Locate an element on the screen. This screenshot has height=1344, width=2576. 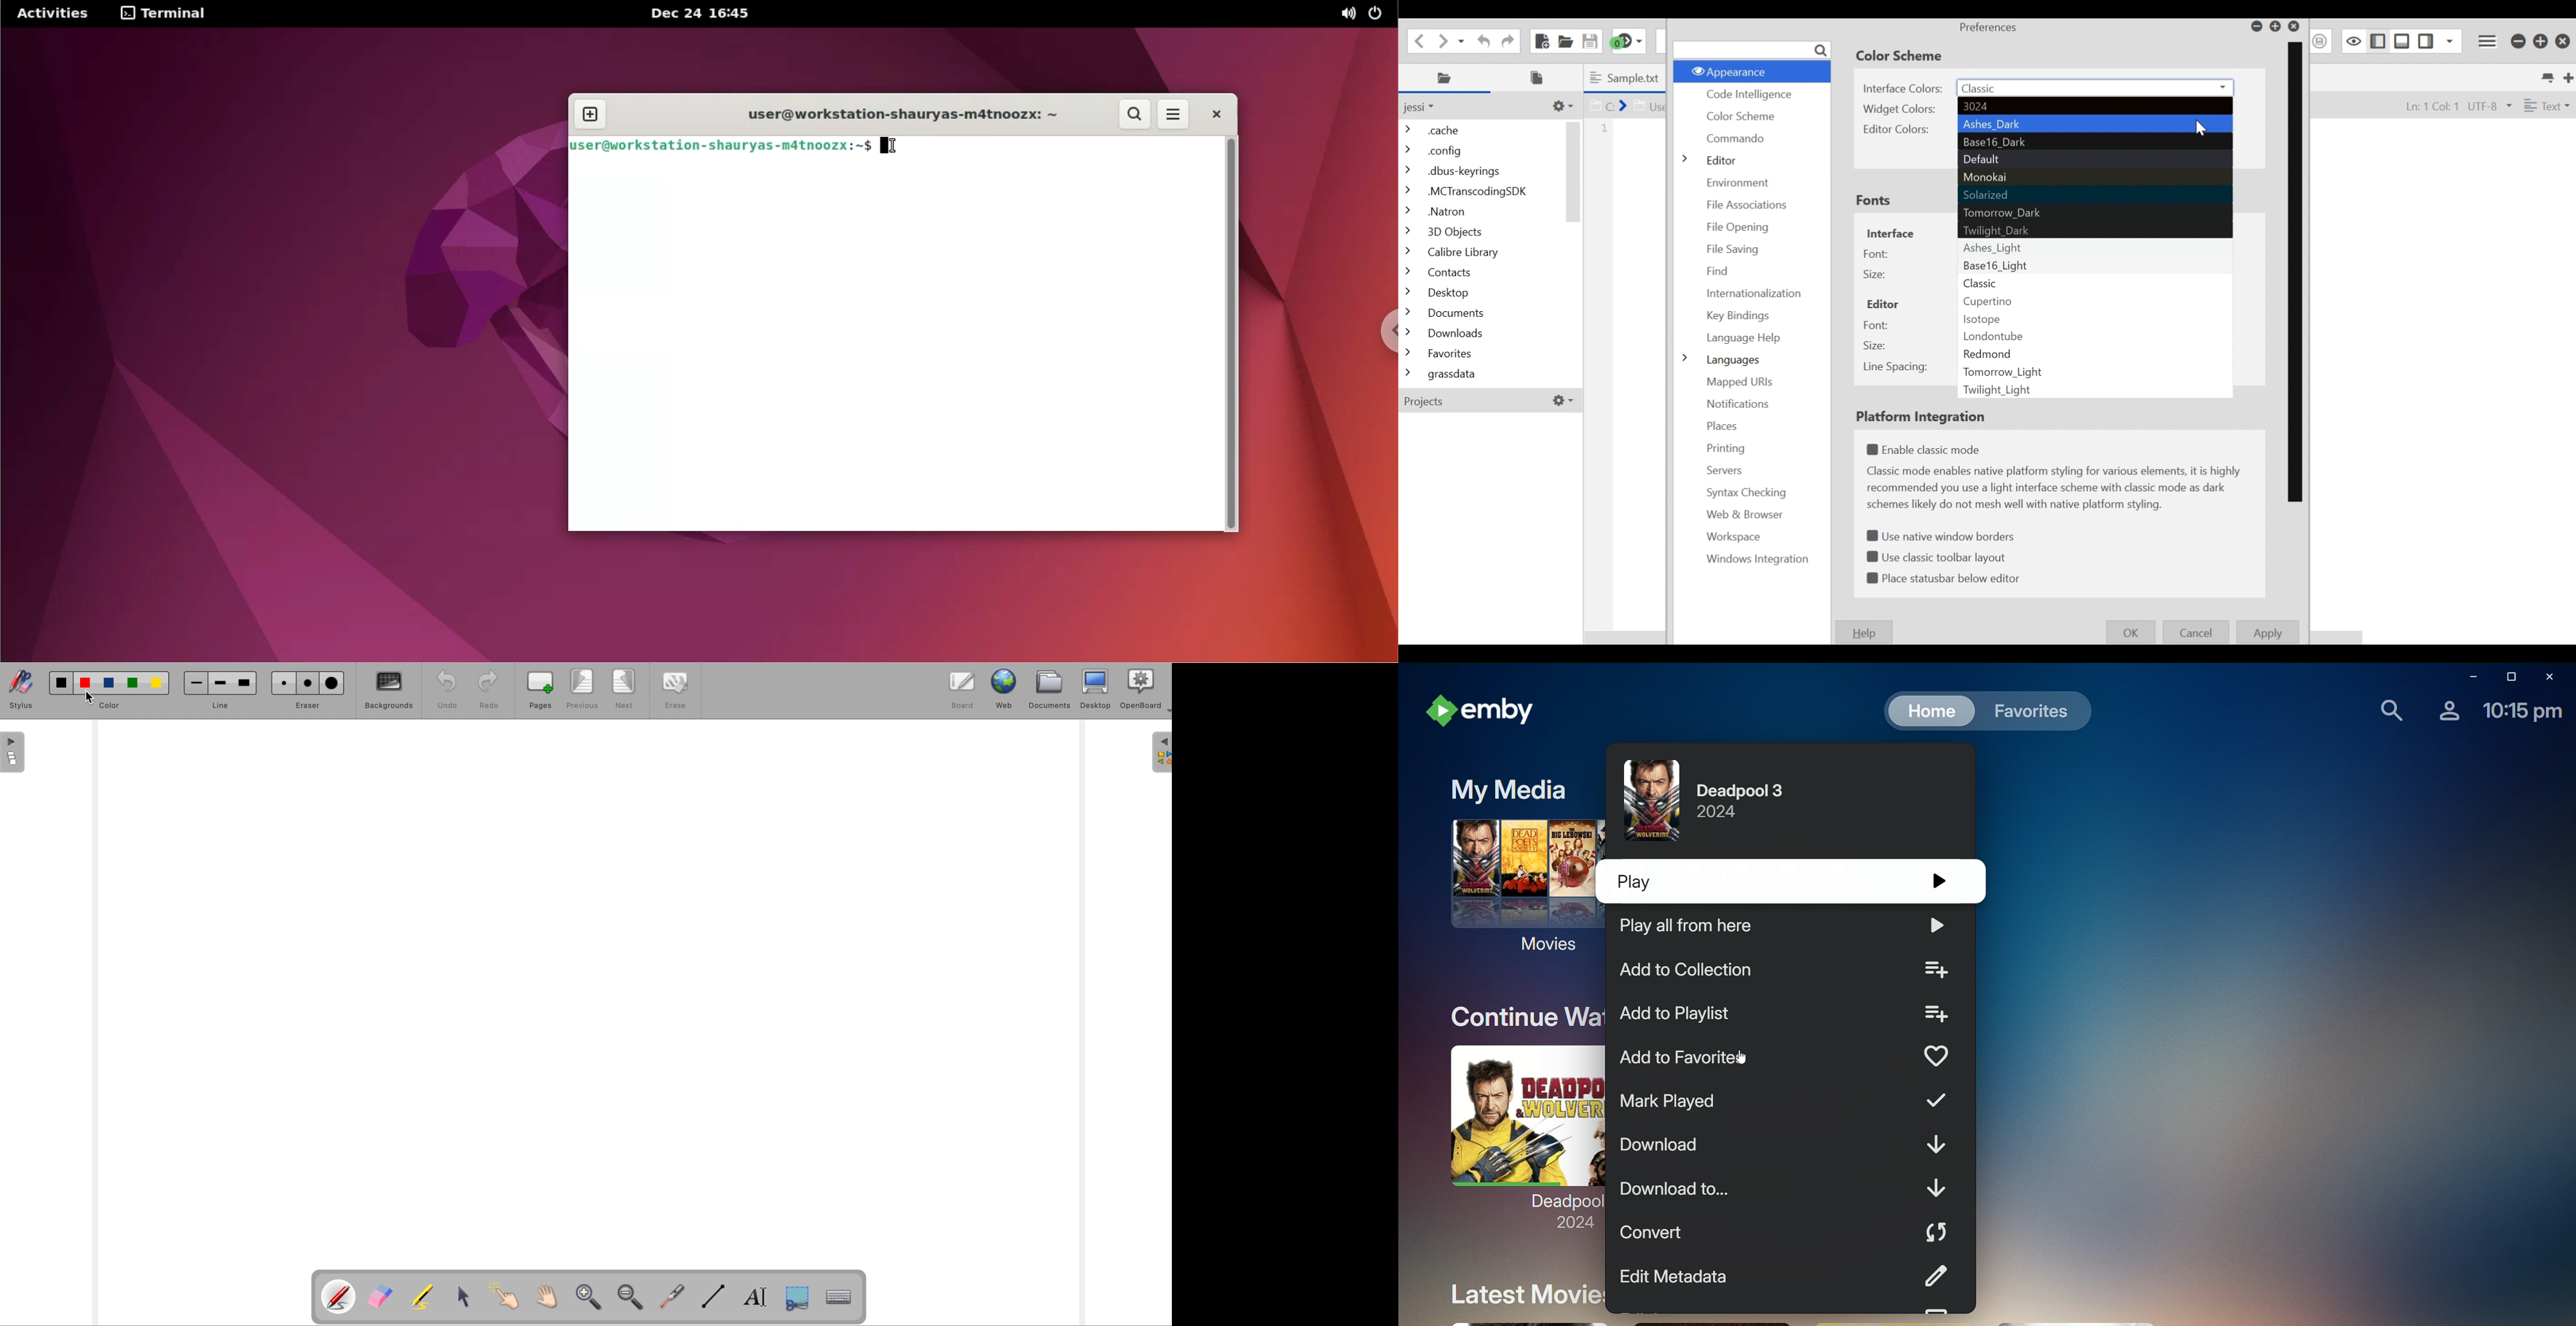
Workplace is located at coordinates (1731, 538).